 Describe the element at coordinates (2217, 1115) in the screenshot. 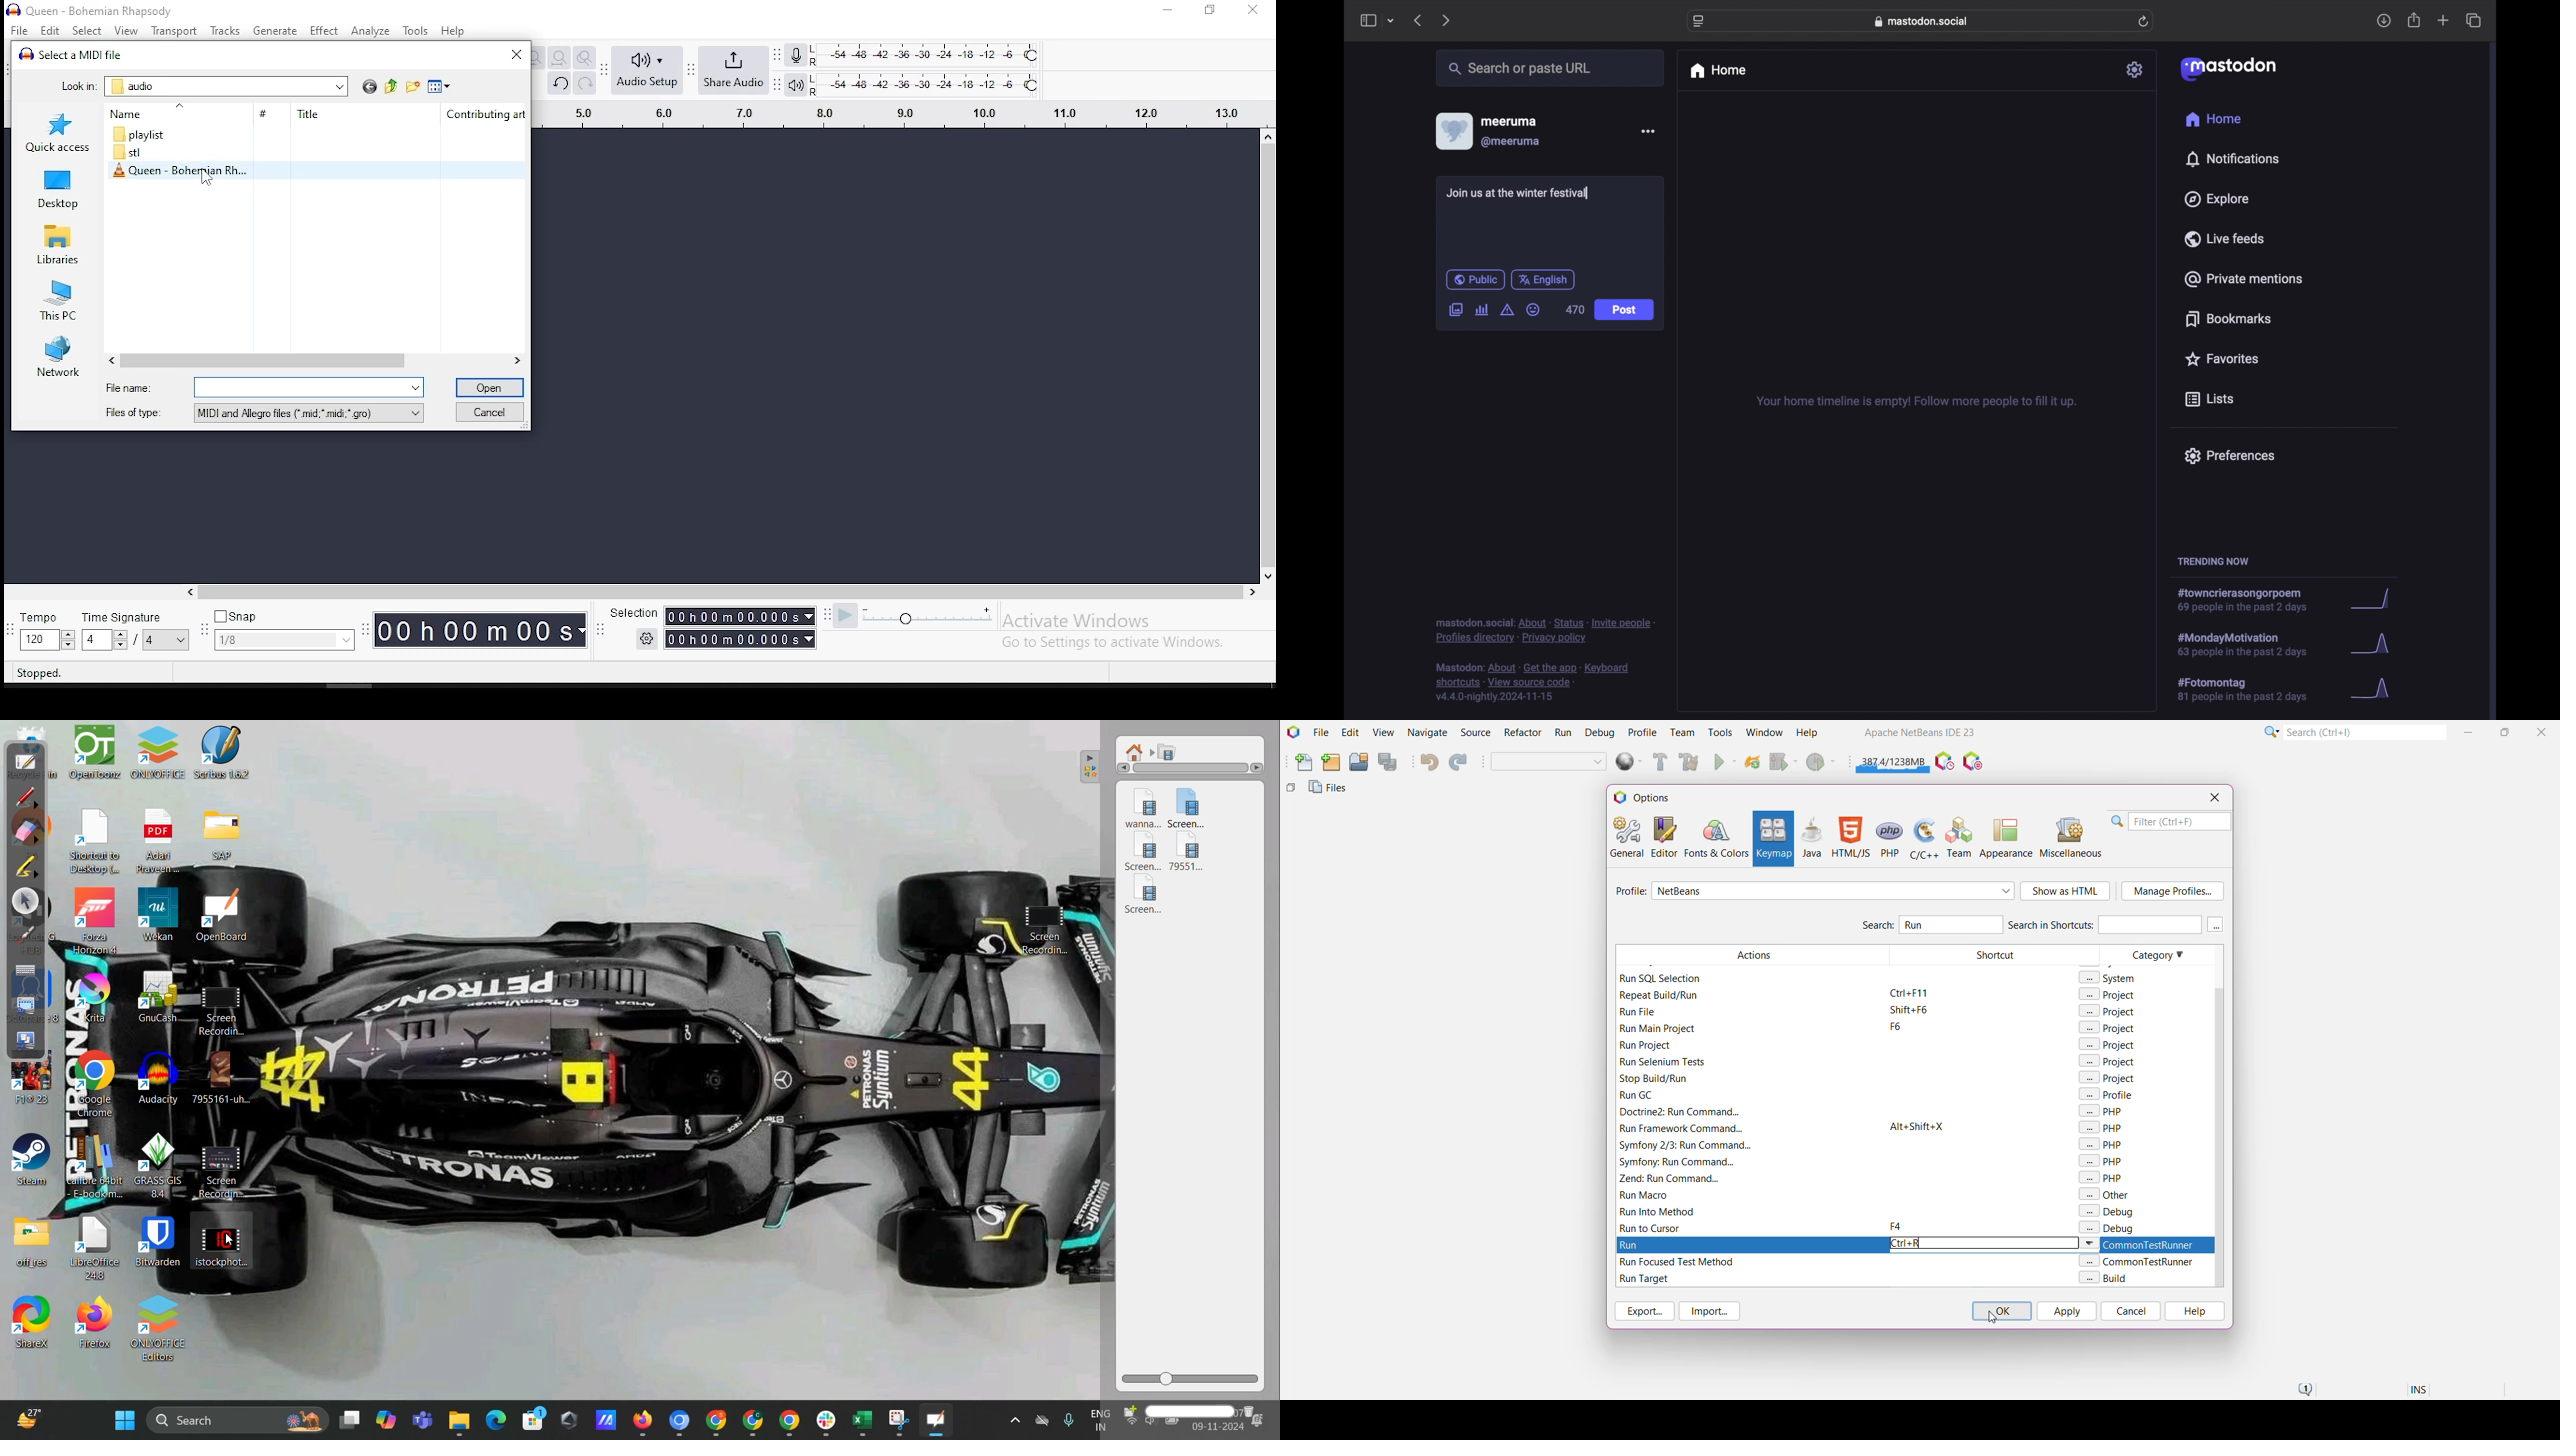

I see `Vertical Scroll Bar` at that location.